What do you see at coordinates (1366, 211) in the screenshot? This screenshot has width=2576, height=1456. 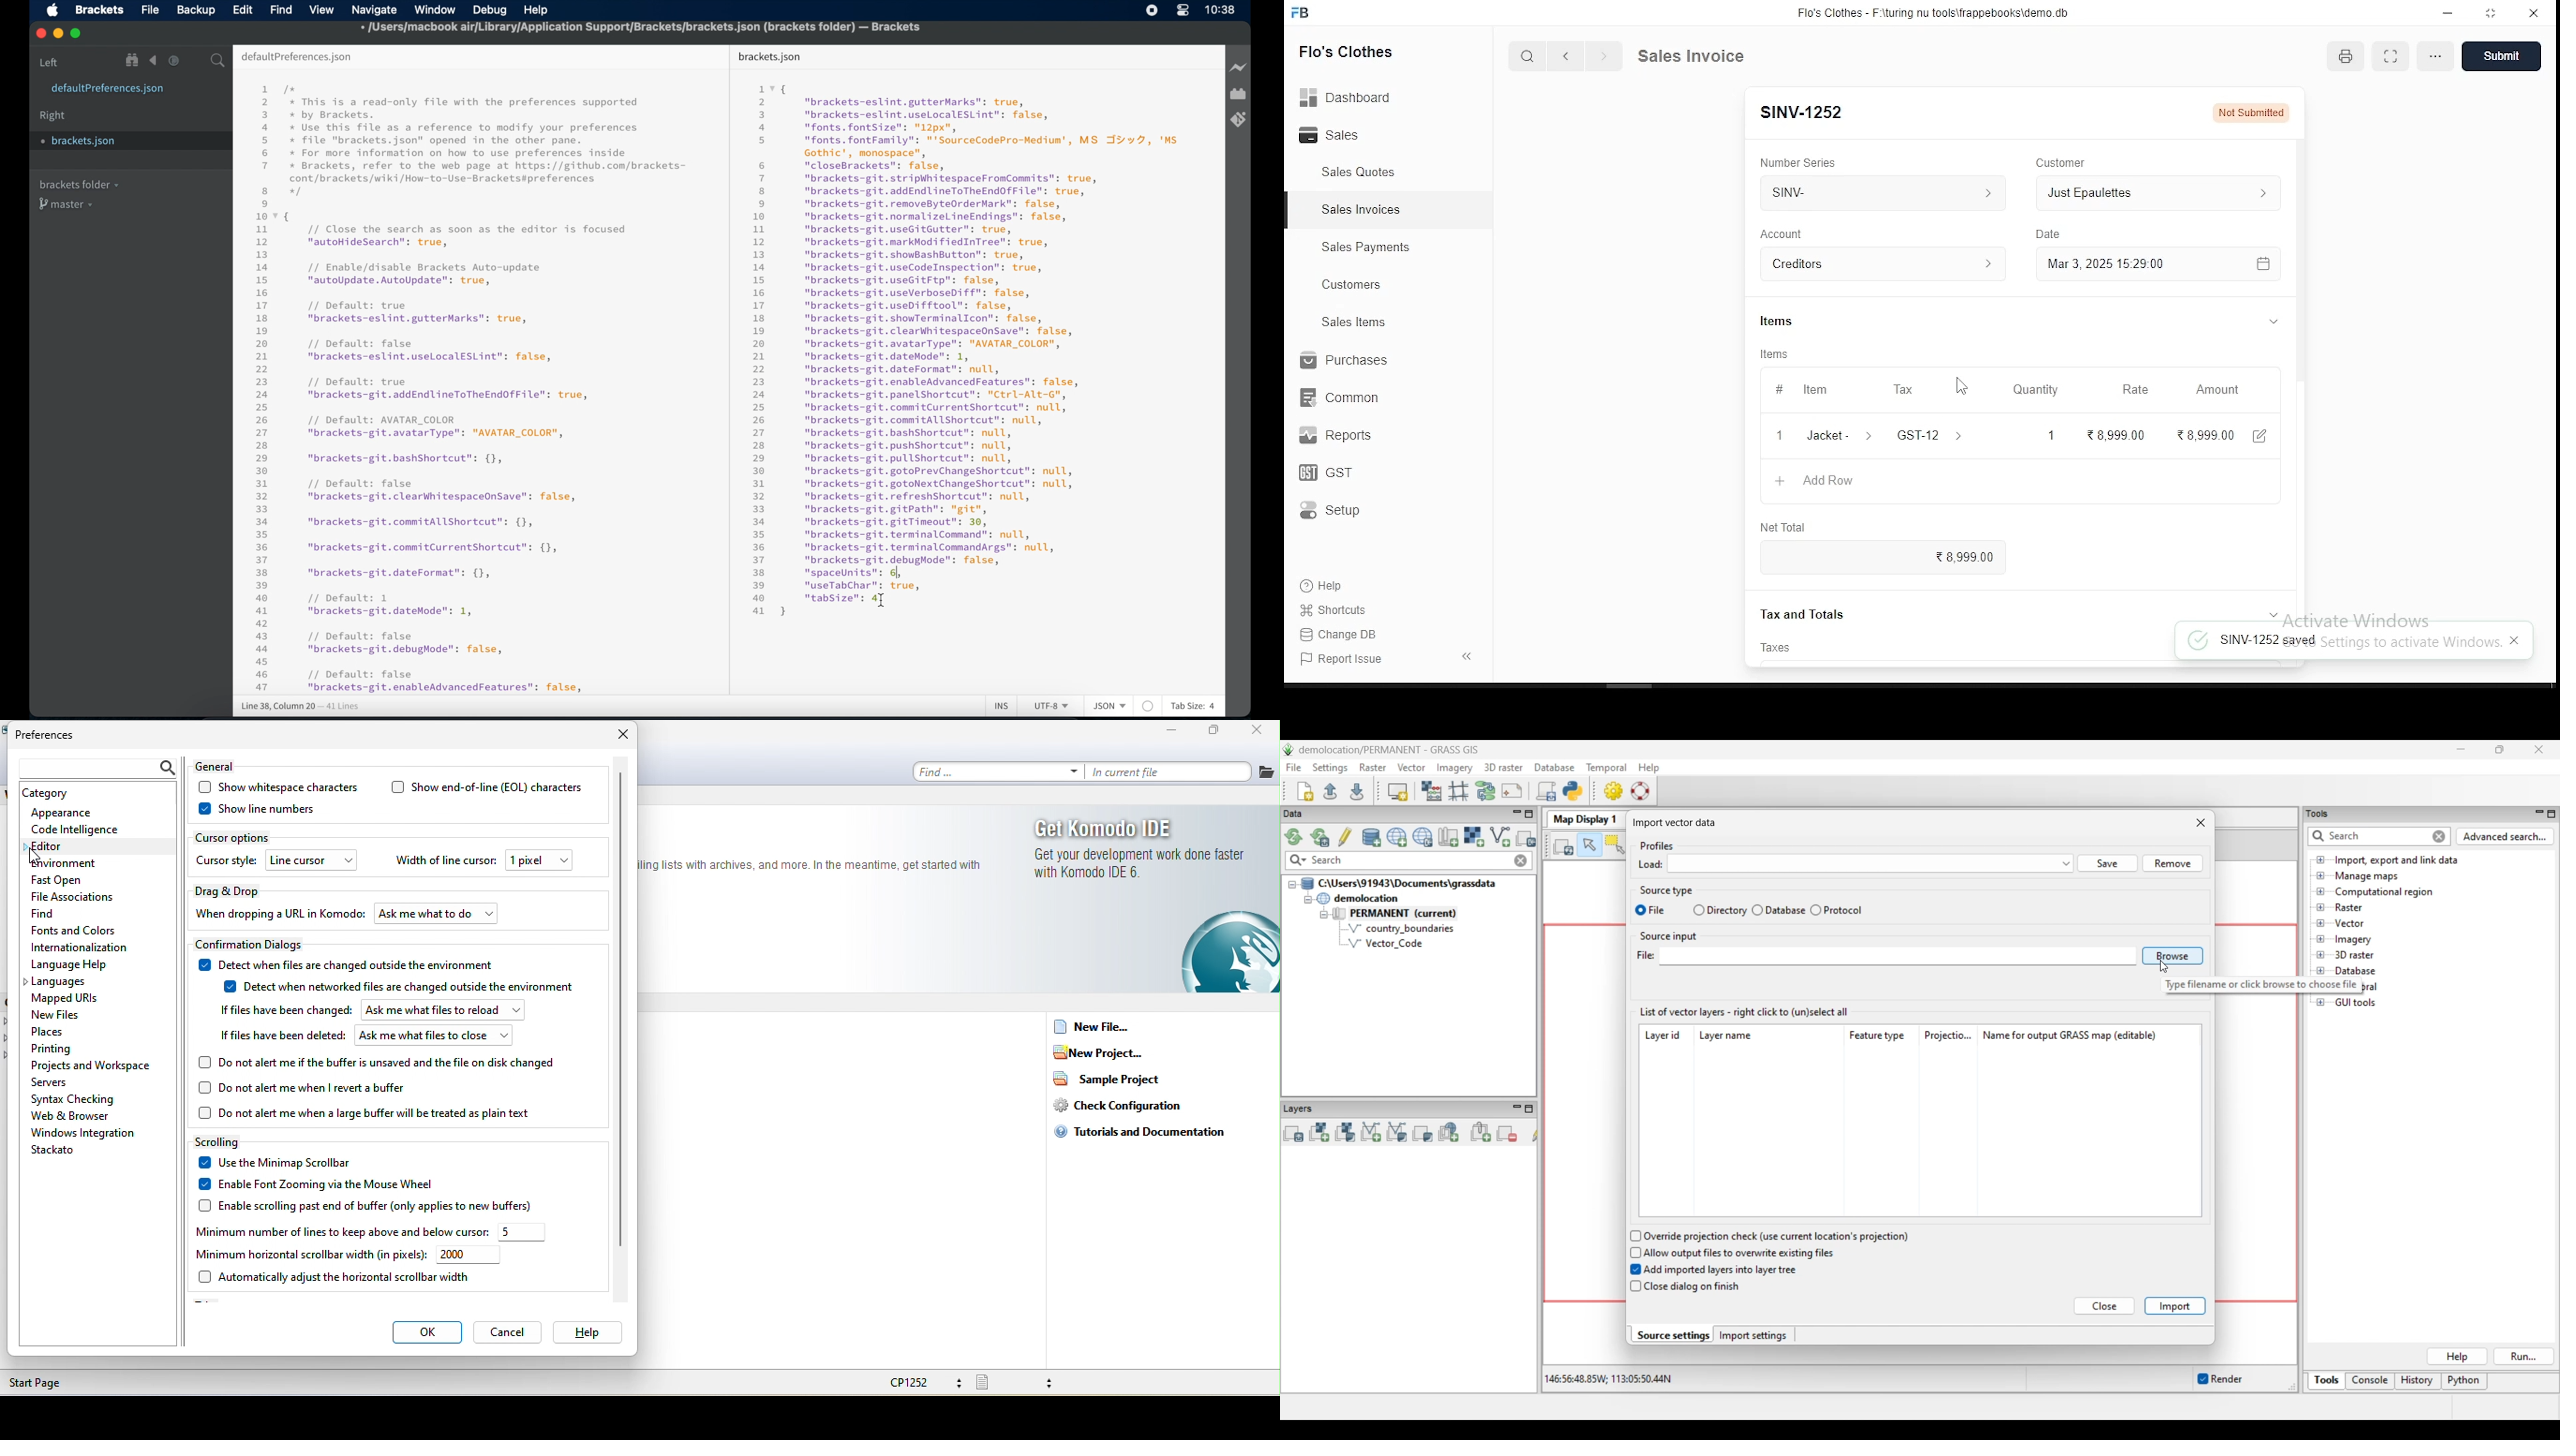 I see `sales invoices` at bounding box center [1366, 211].